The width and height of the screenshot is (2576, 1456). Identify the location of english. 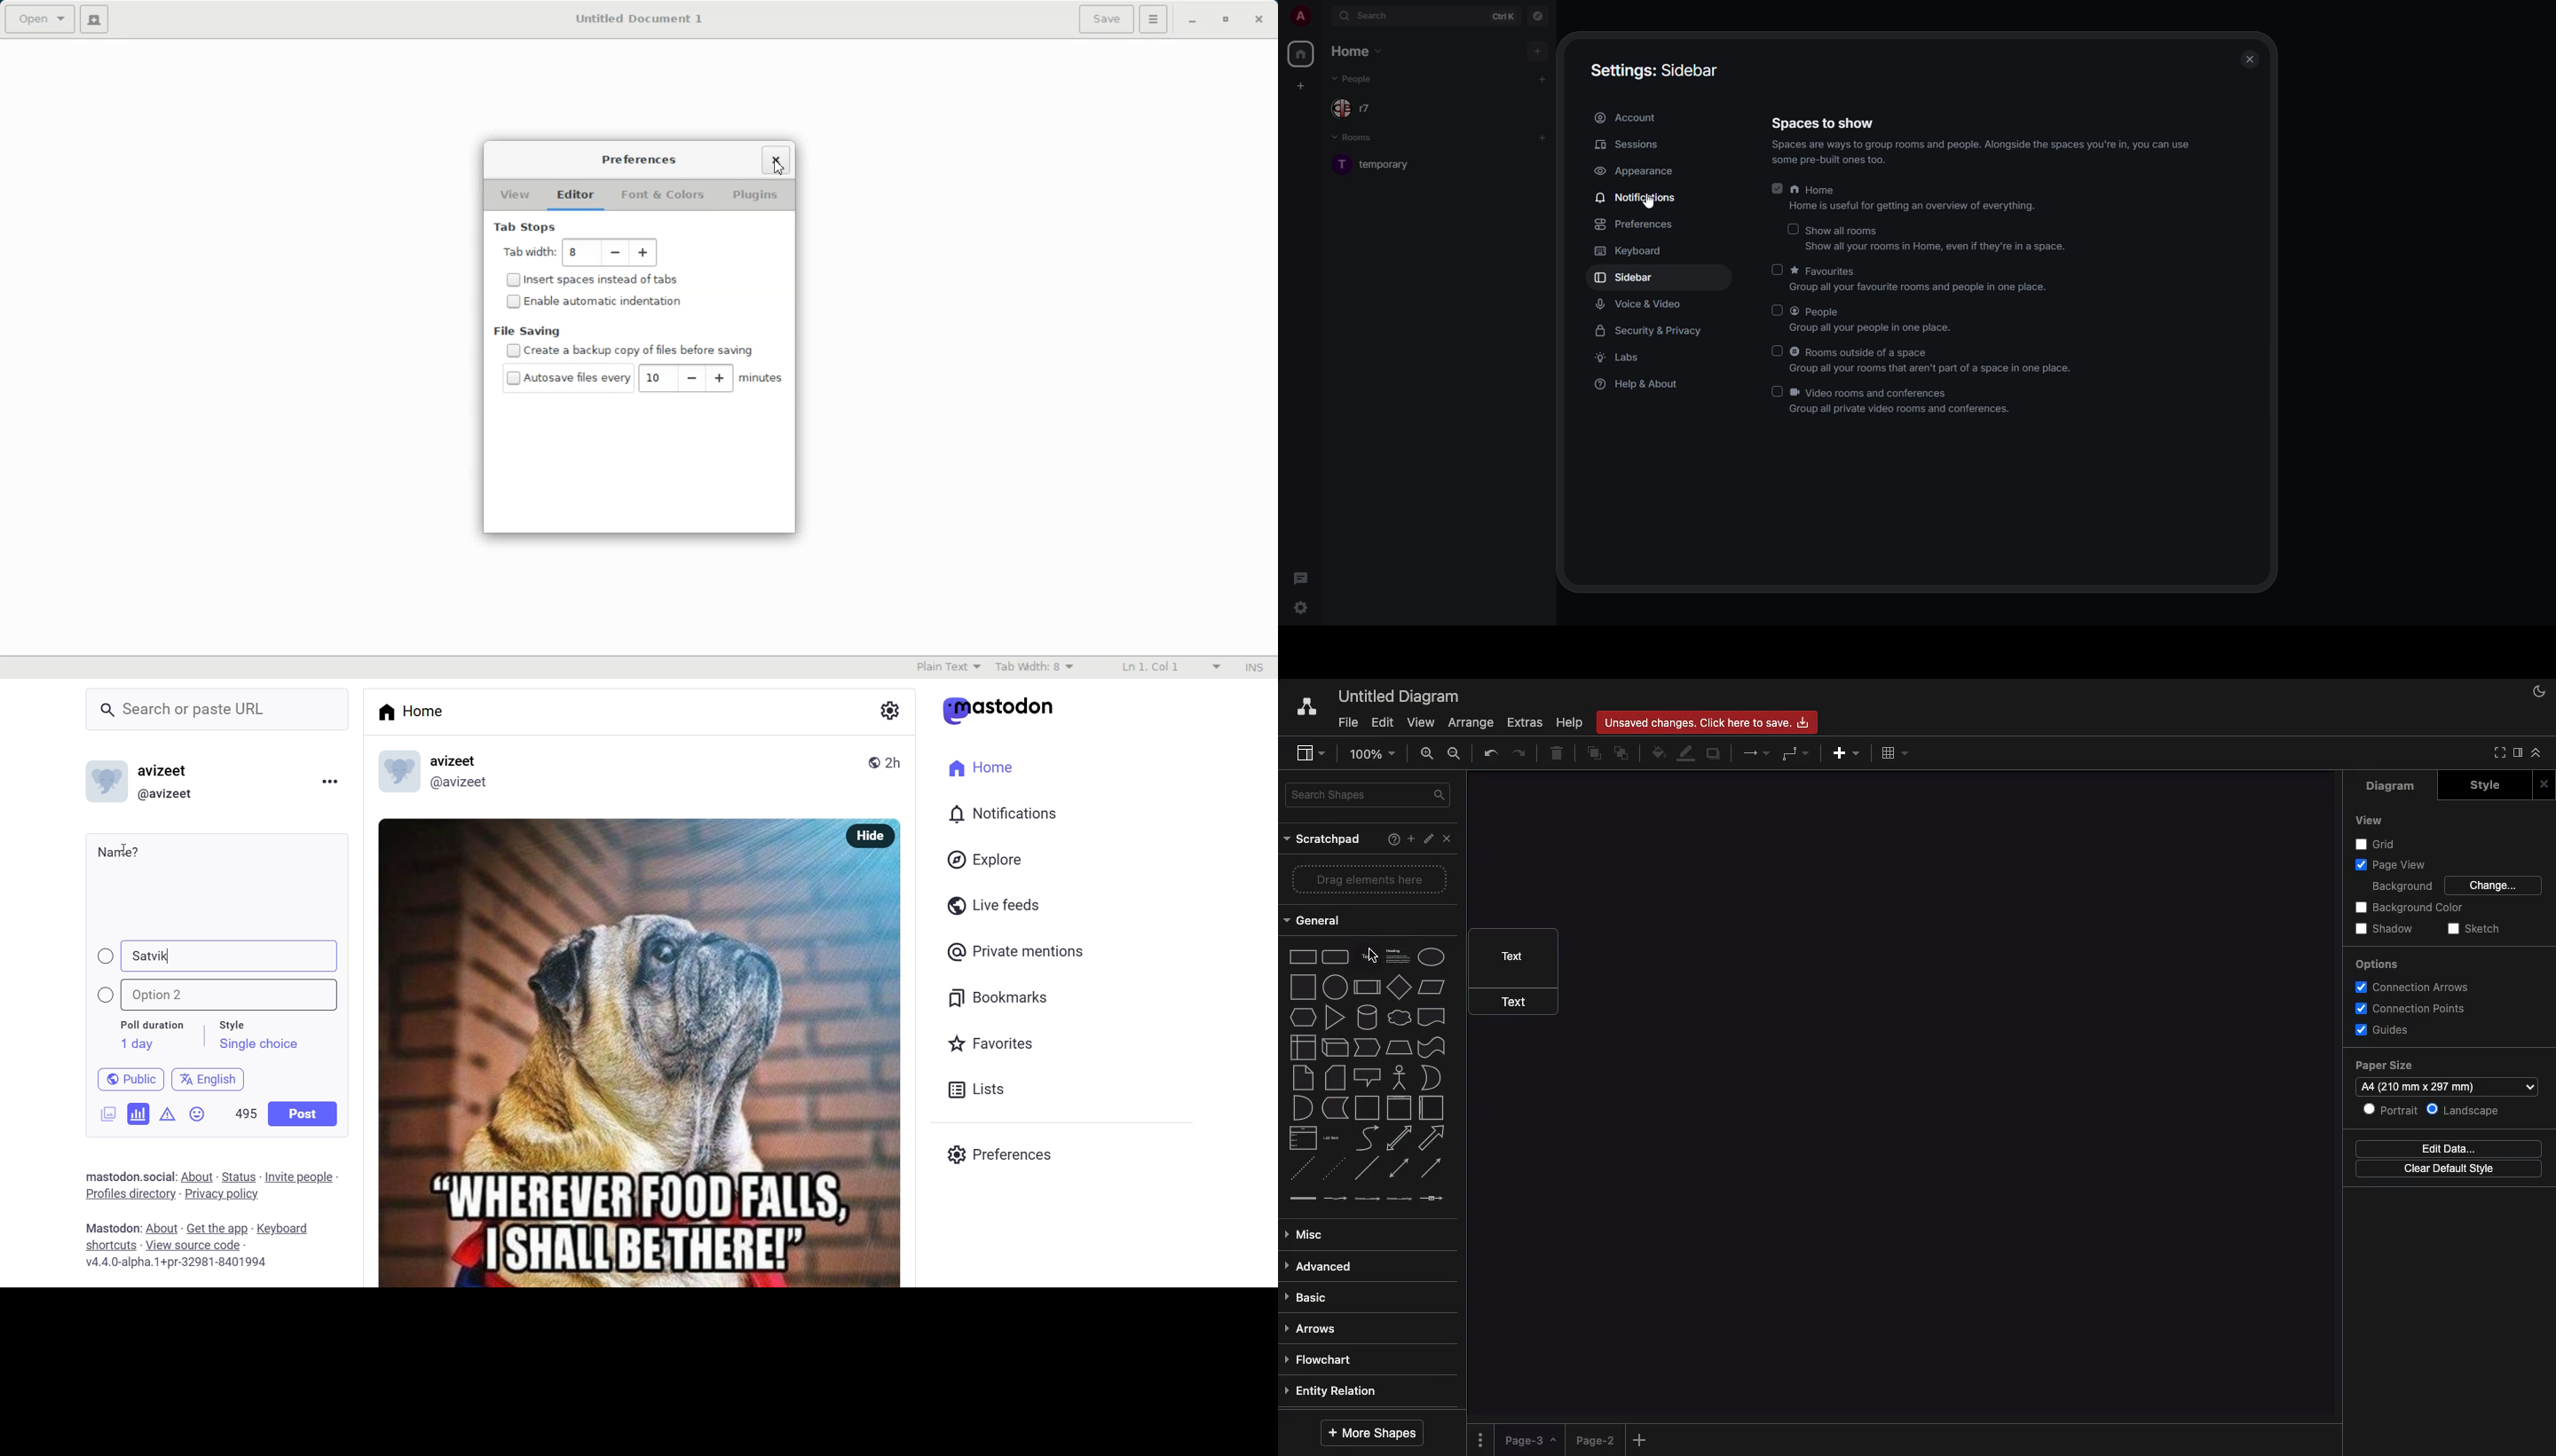
(209, 1077).